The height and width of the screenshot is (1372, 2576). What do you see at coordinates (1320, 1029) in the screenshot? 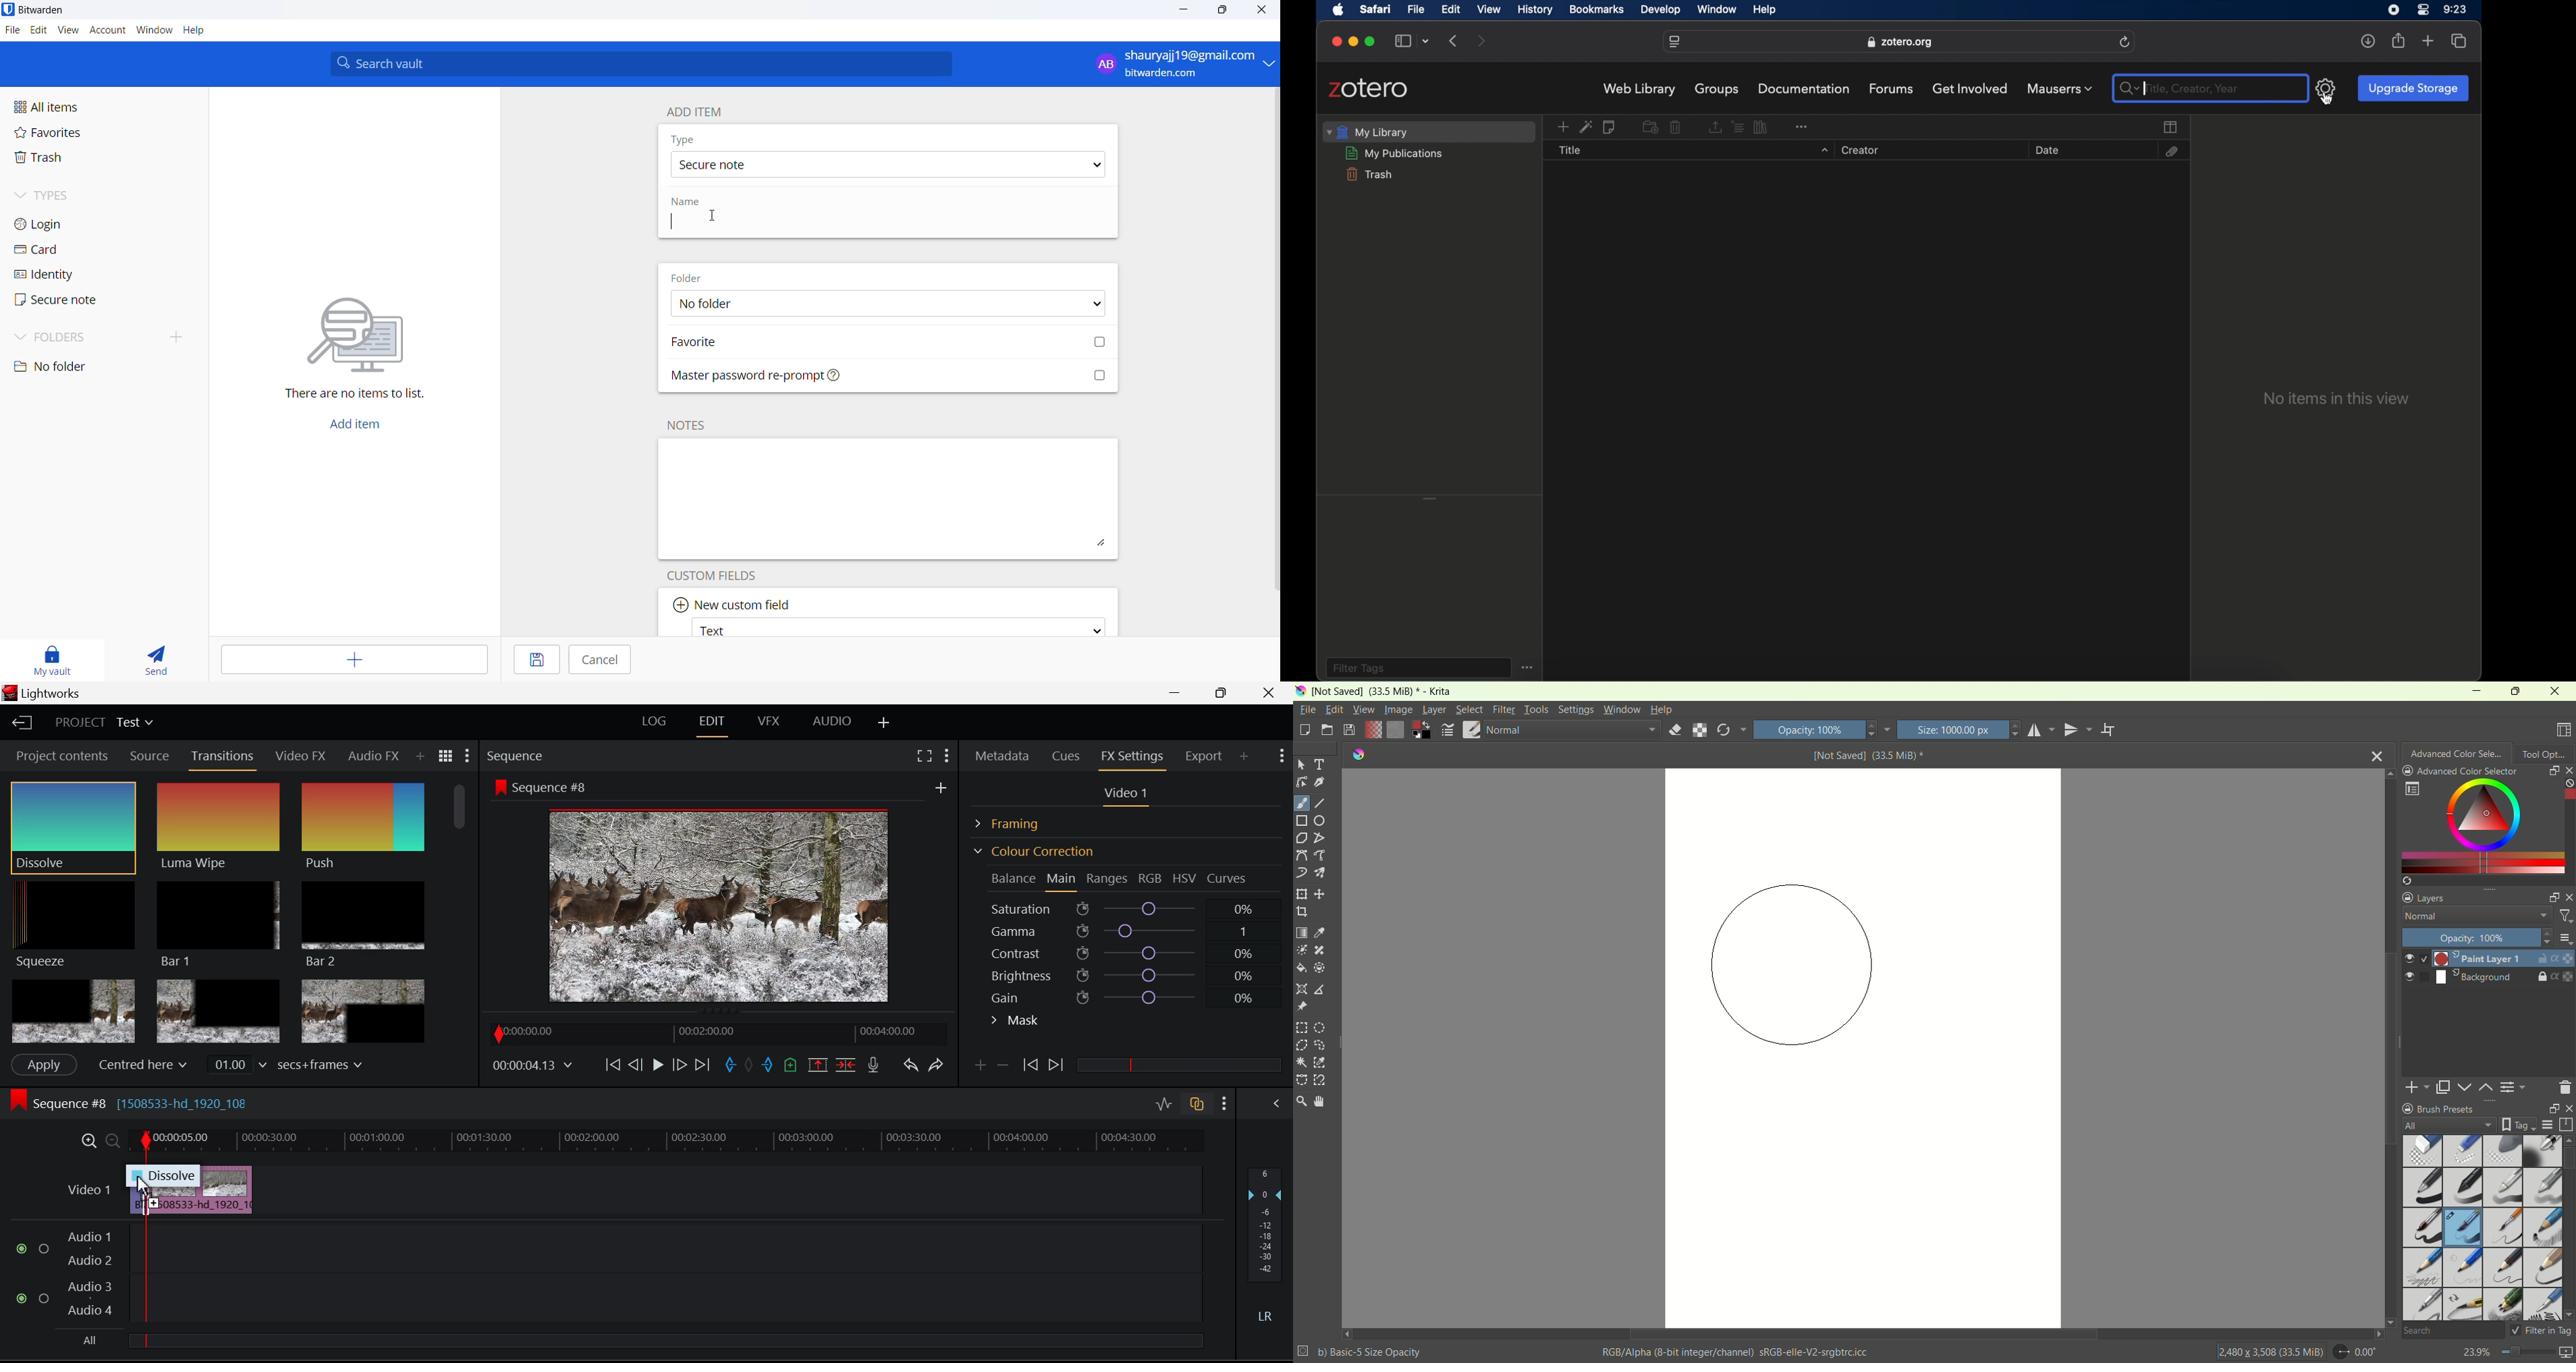
I see `elliptical selection` at bounding box center [1320, 1029].